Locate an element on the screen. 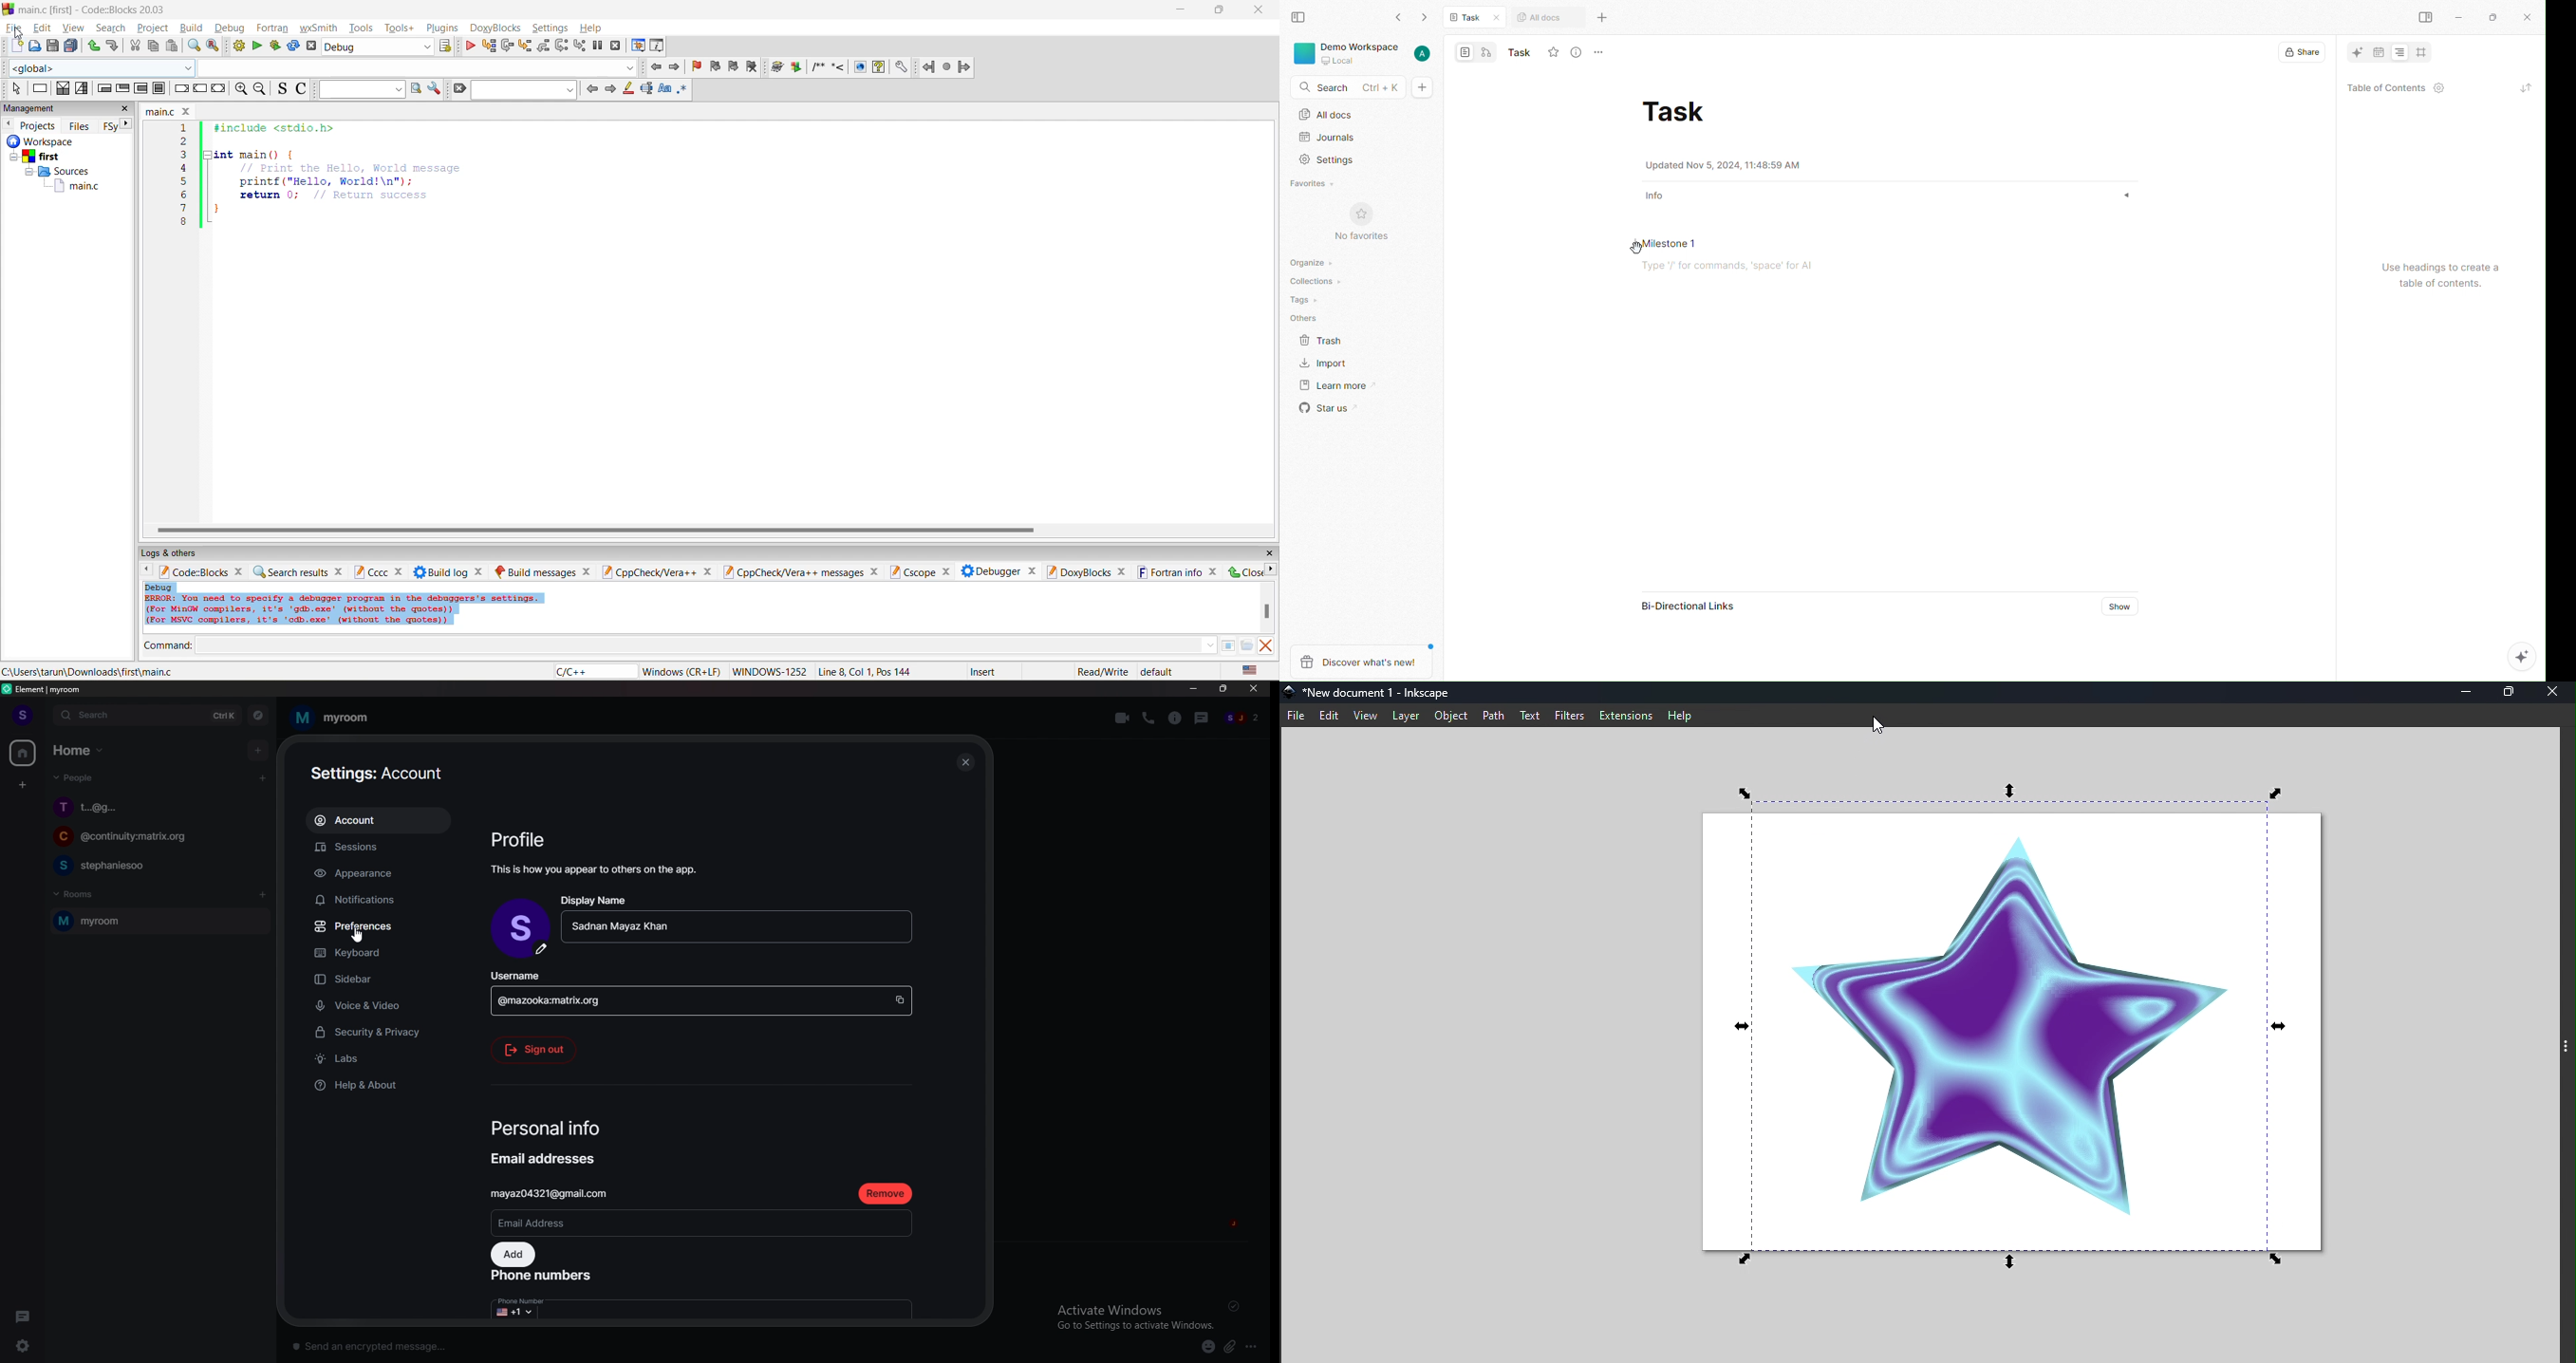 This screenshot has height=1372, width=2576. next line is located at coordinates (506, 46).